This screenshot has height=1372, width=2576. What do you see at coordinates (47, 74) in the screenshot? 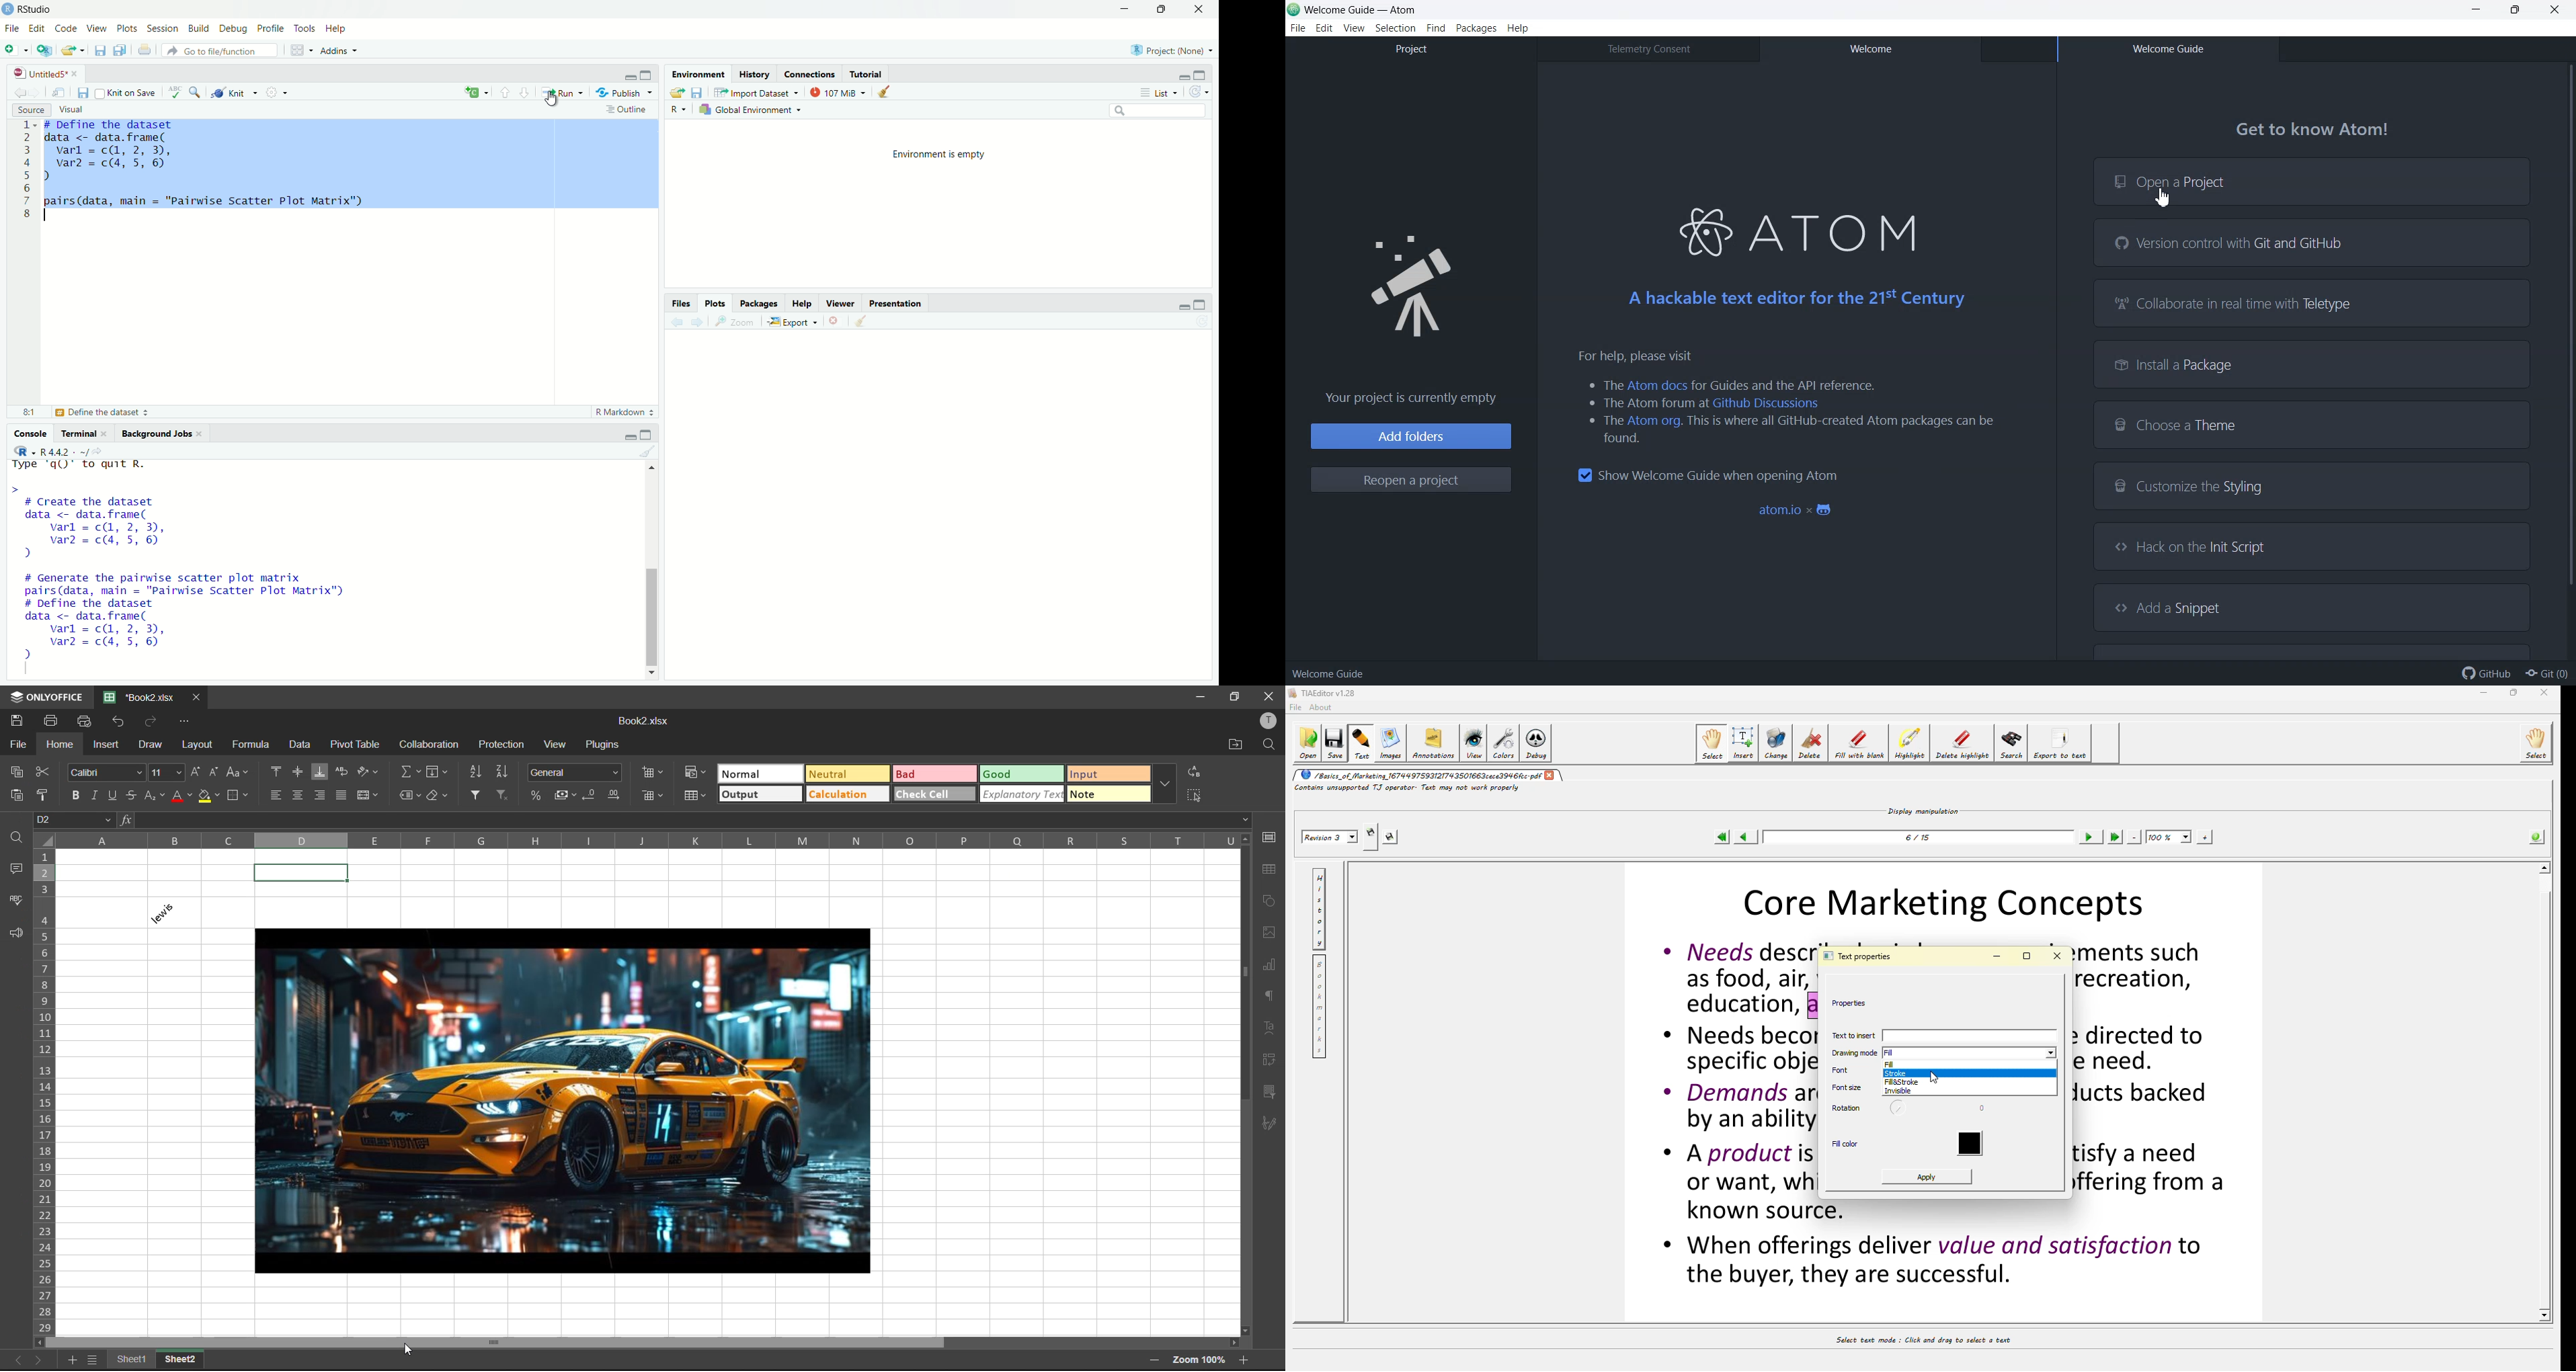
I see `Untitled5*` at bounding box center [47, 74].